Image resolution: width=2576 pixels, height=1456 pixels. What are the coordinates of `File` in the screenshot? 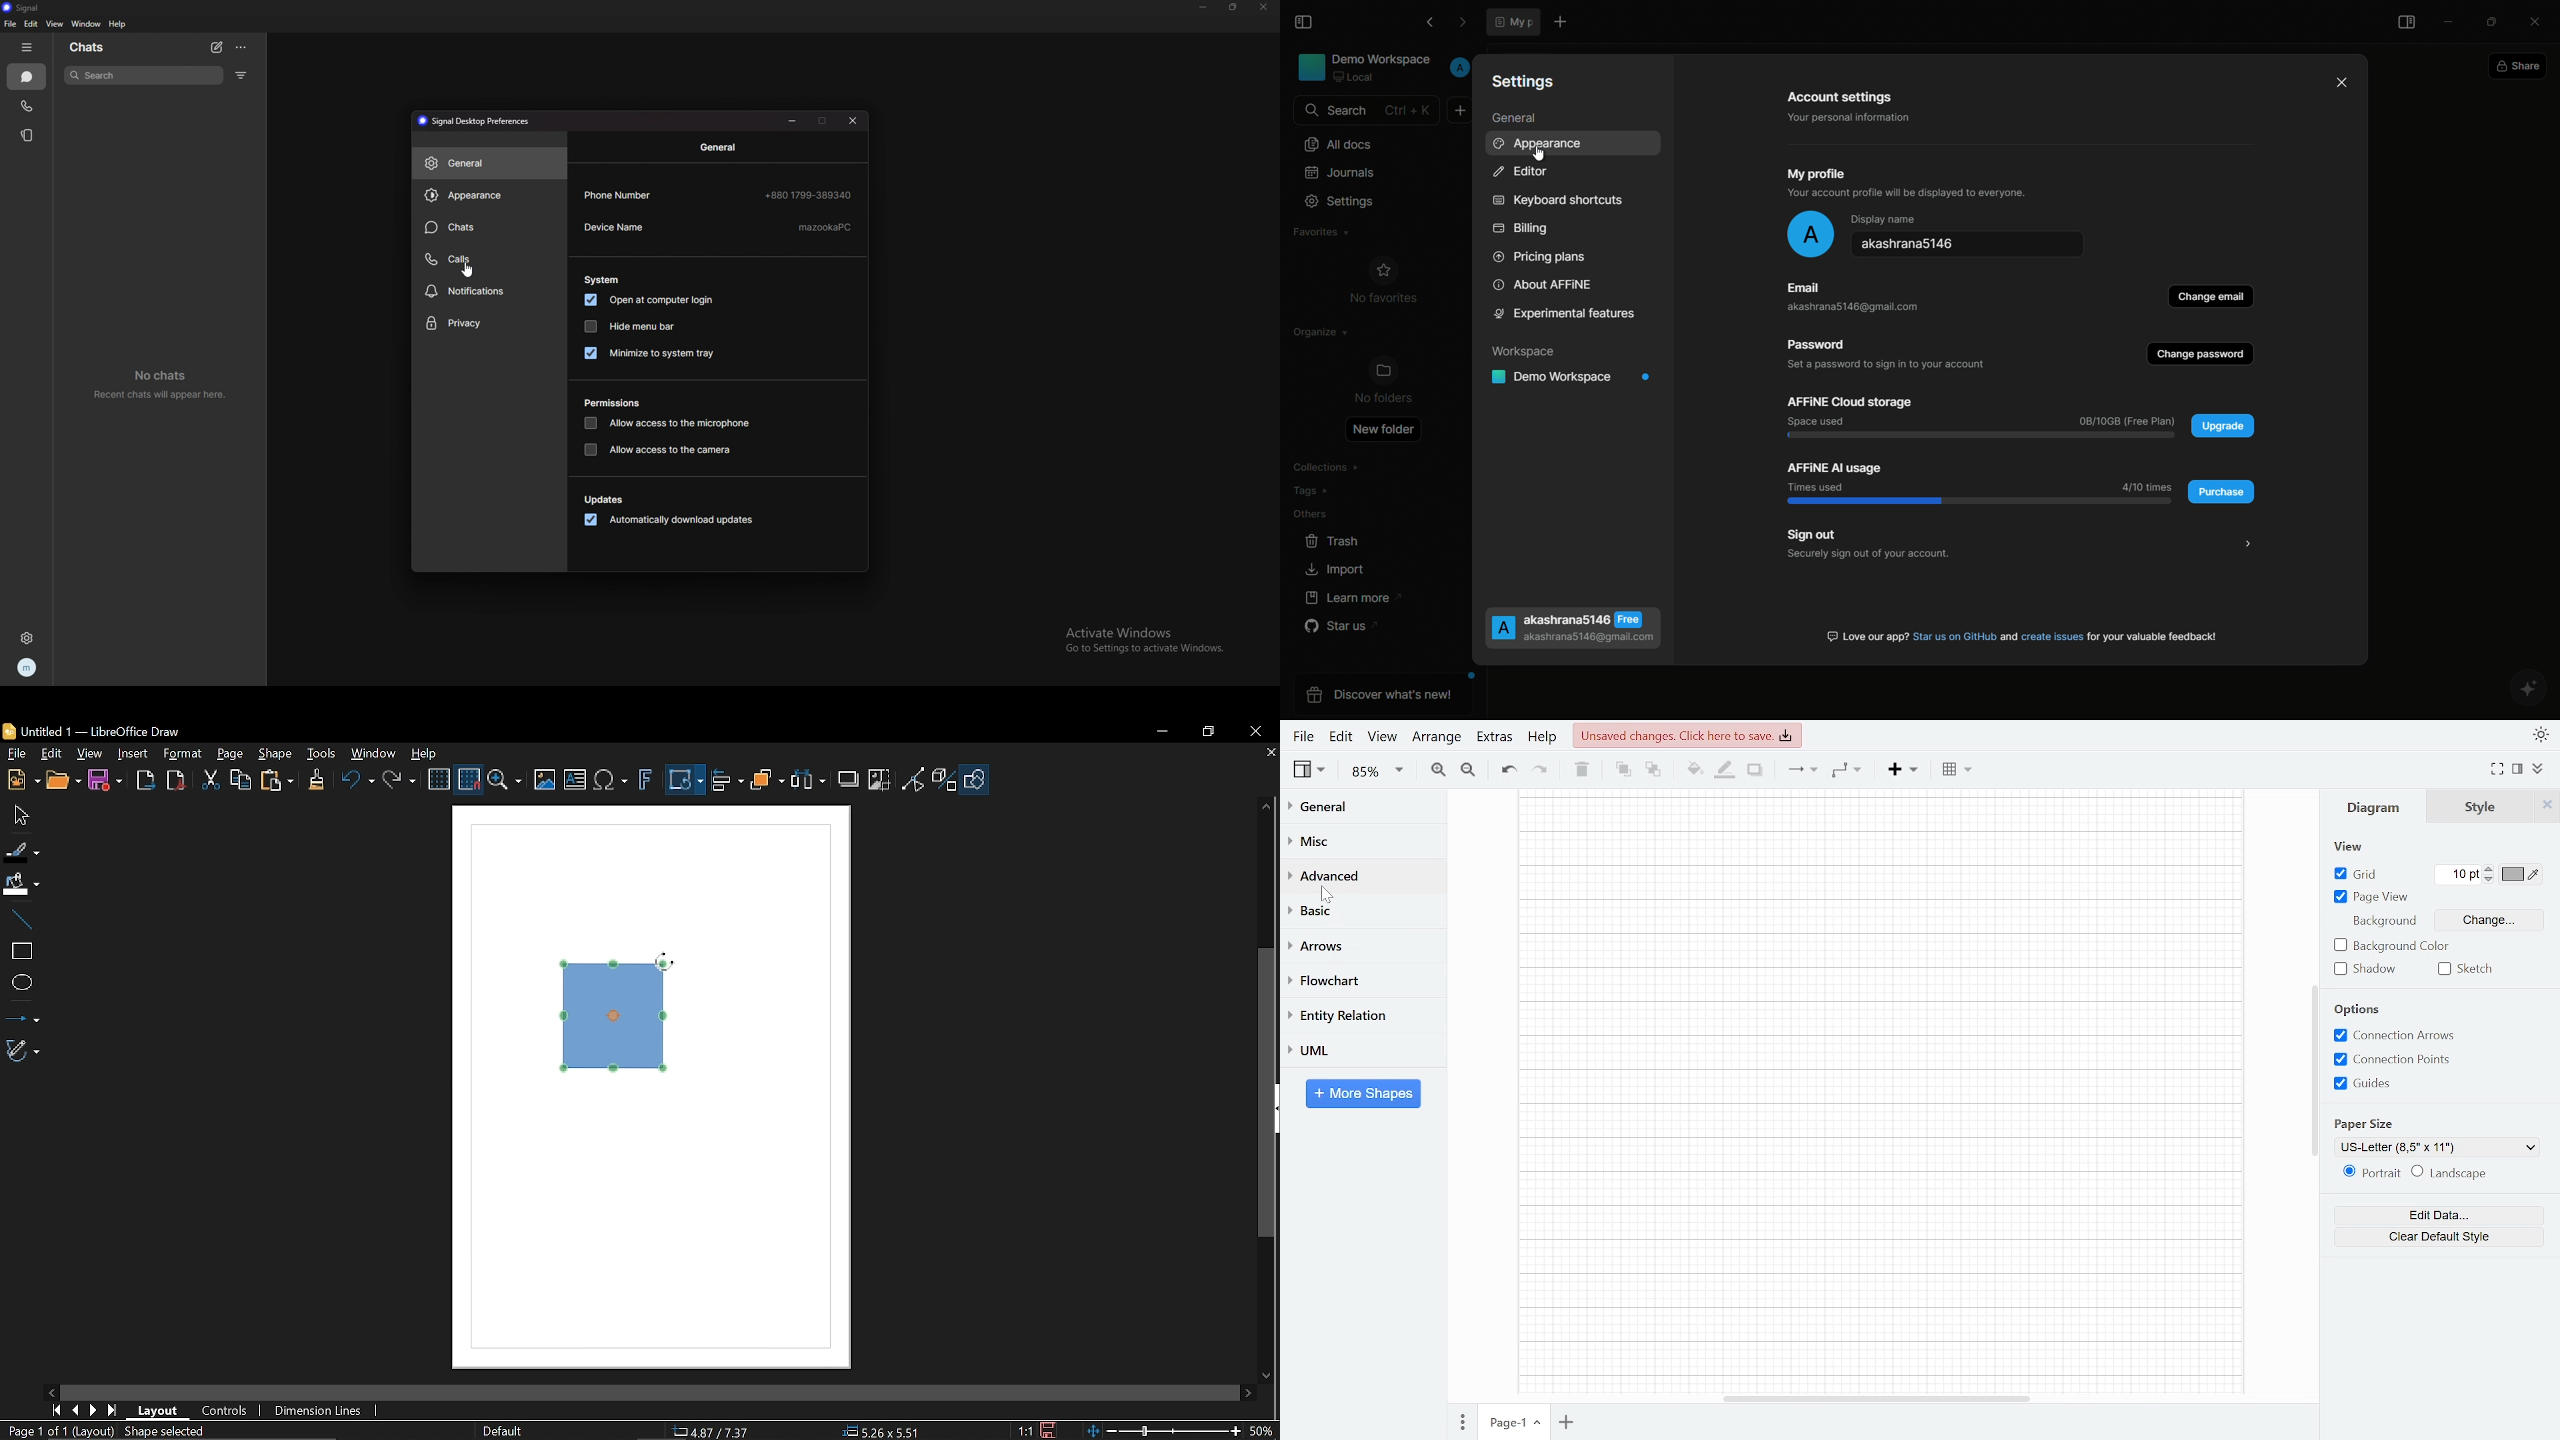 It's located at (15, 755).